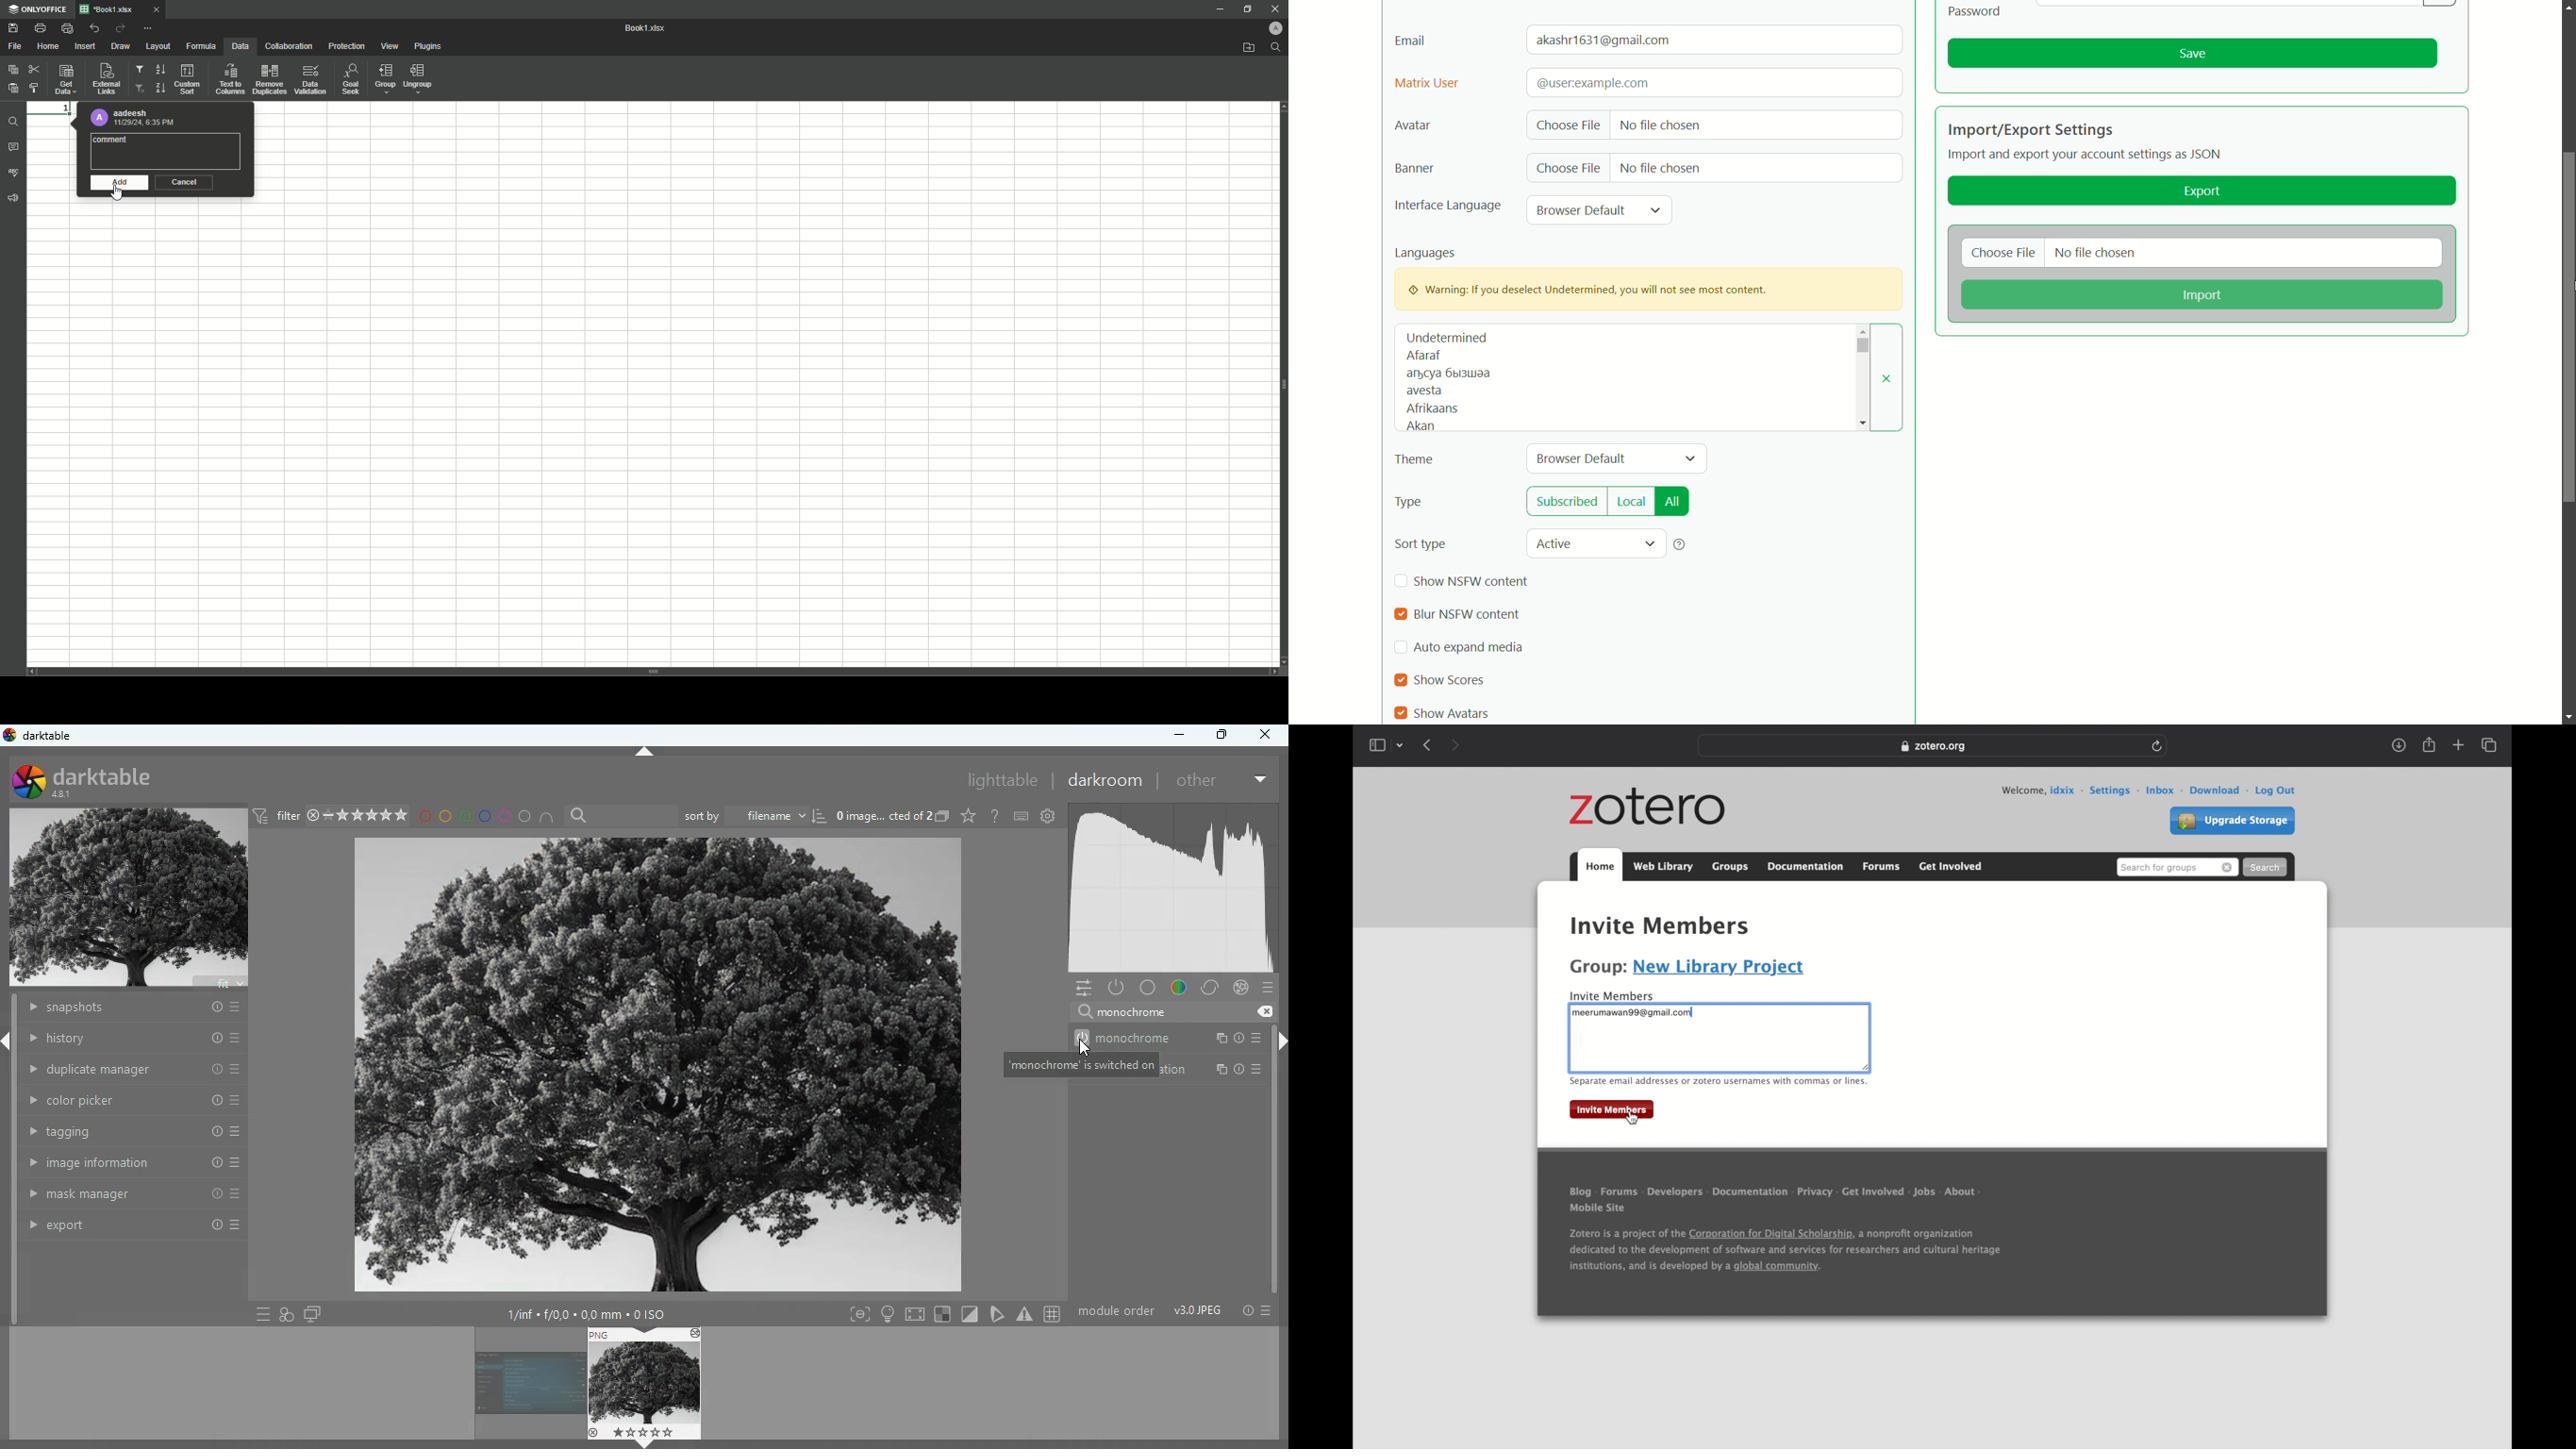 This screenshot has width=2576, height=1456. I want to click on matrix user, so click(1427, 84).